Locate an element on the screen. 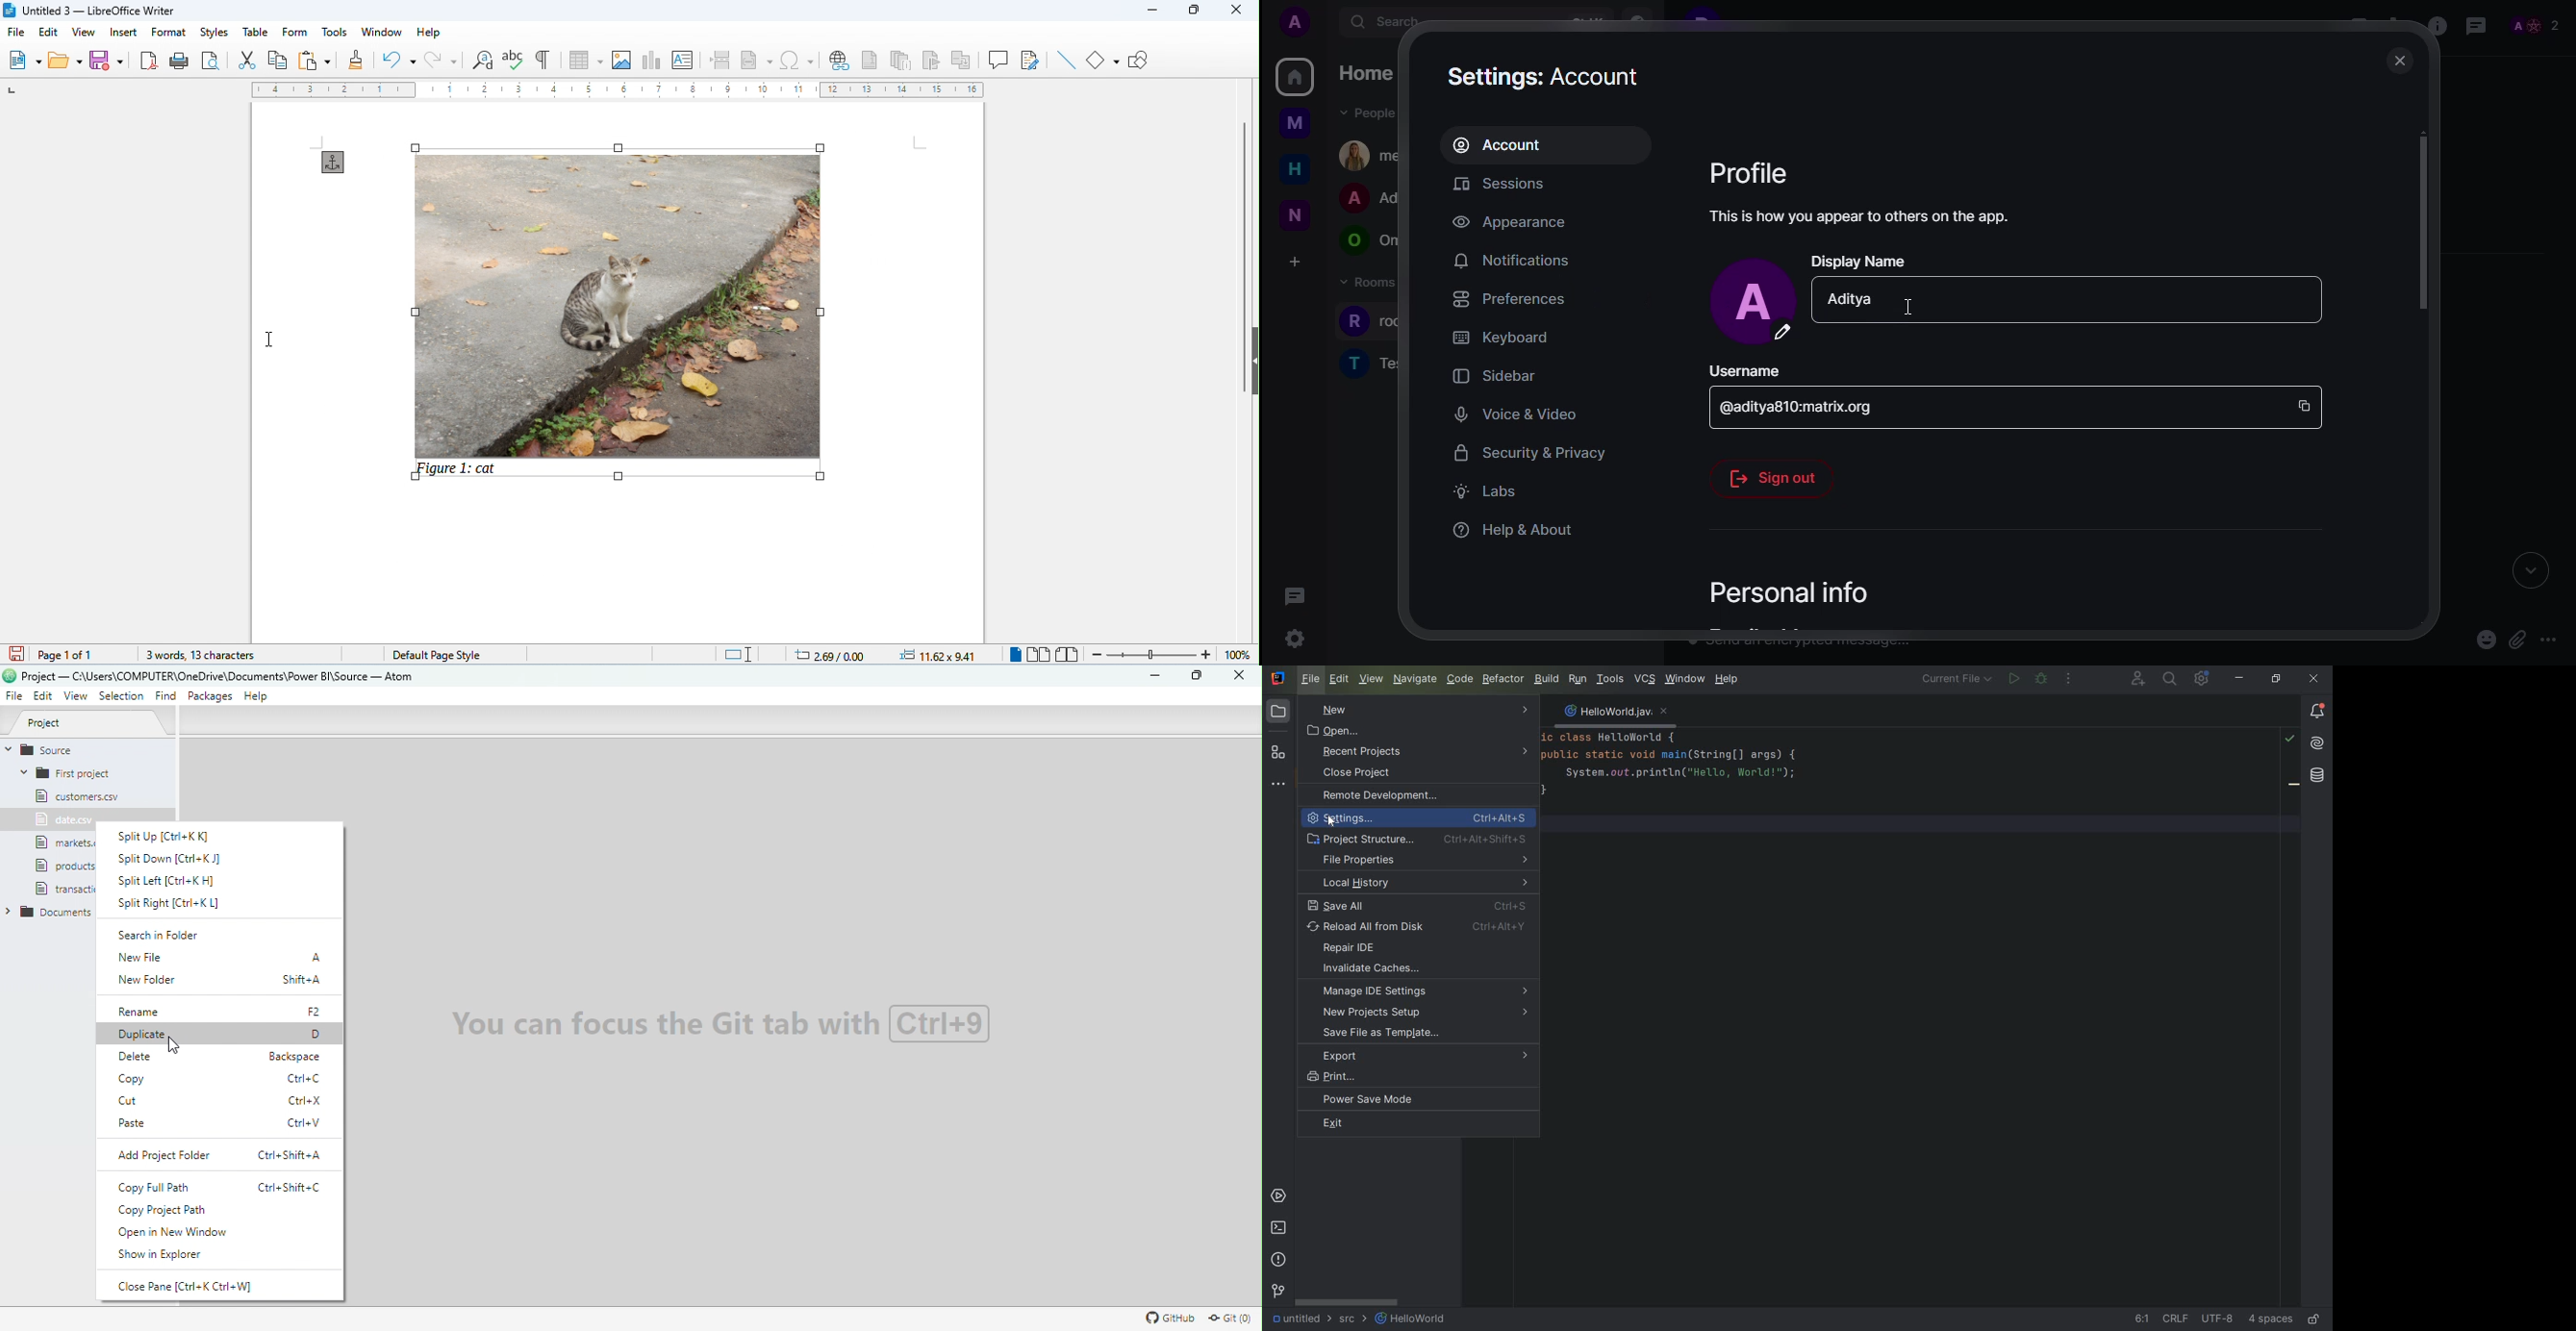 The image size is (2576, 1344). help is located at coordinates (429, 32).